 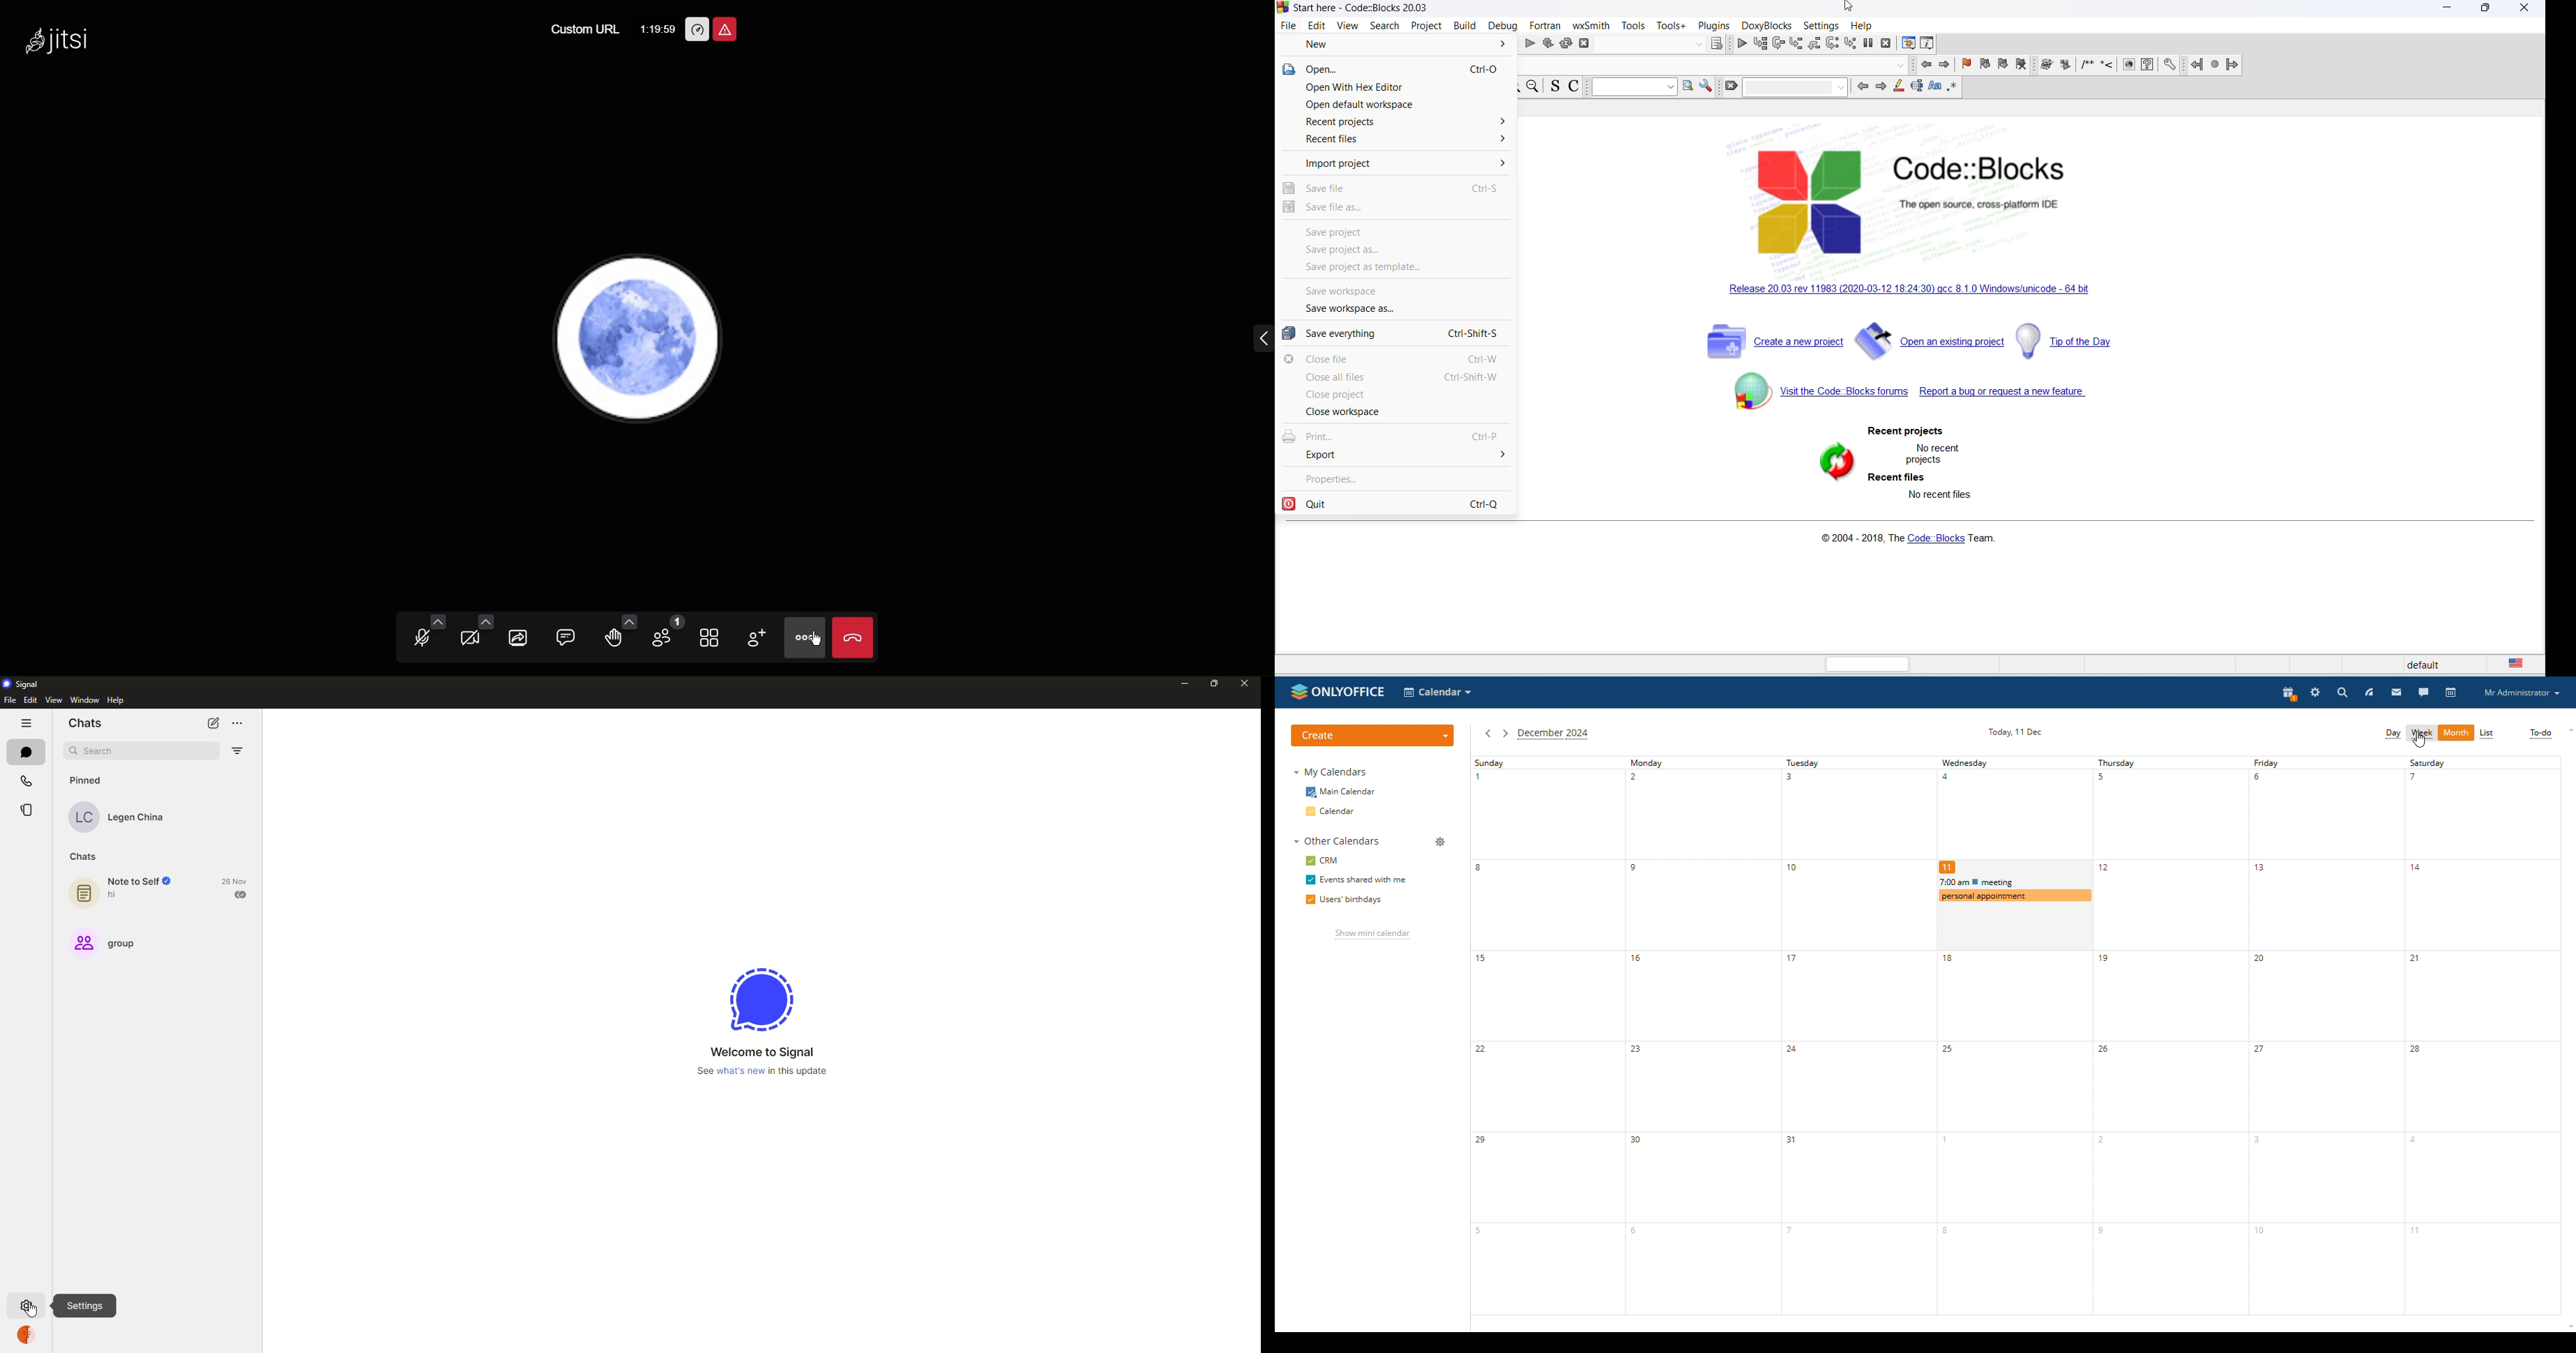 I want to click on edit, so click(x=30, y=701).